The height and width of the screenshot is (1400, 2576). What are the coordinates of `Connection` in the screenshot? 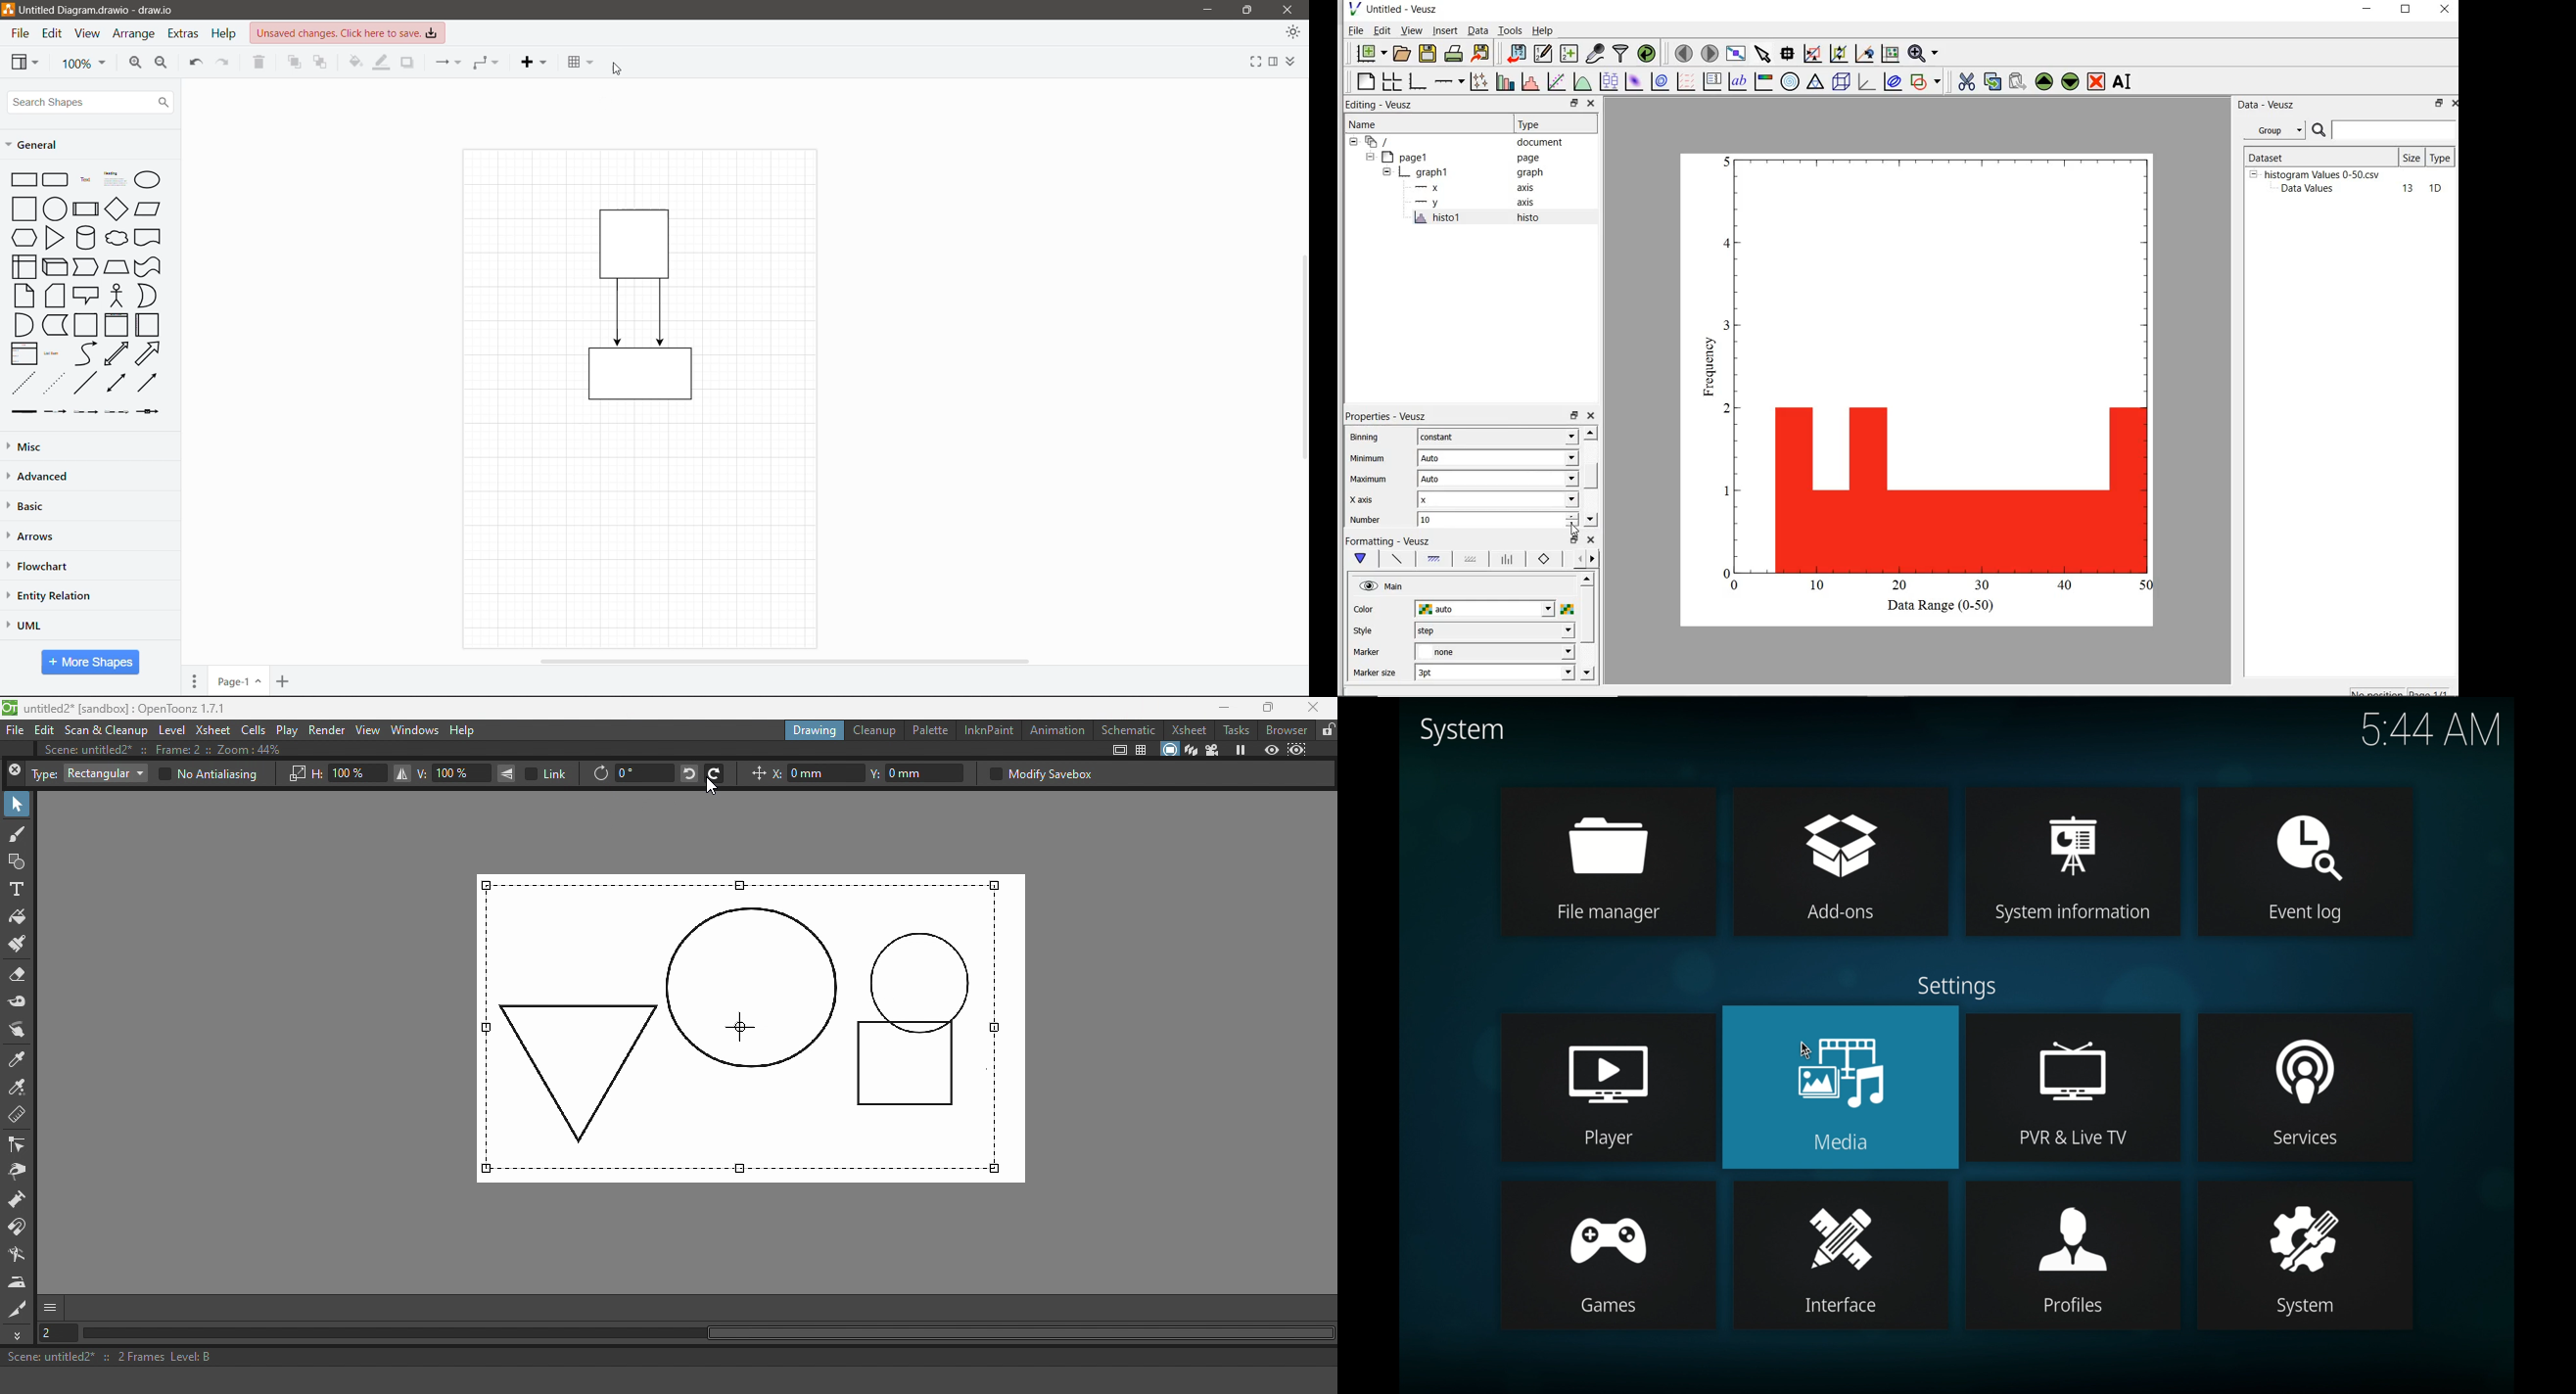 It's located at (447, 62).